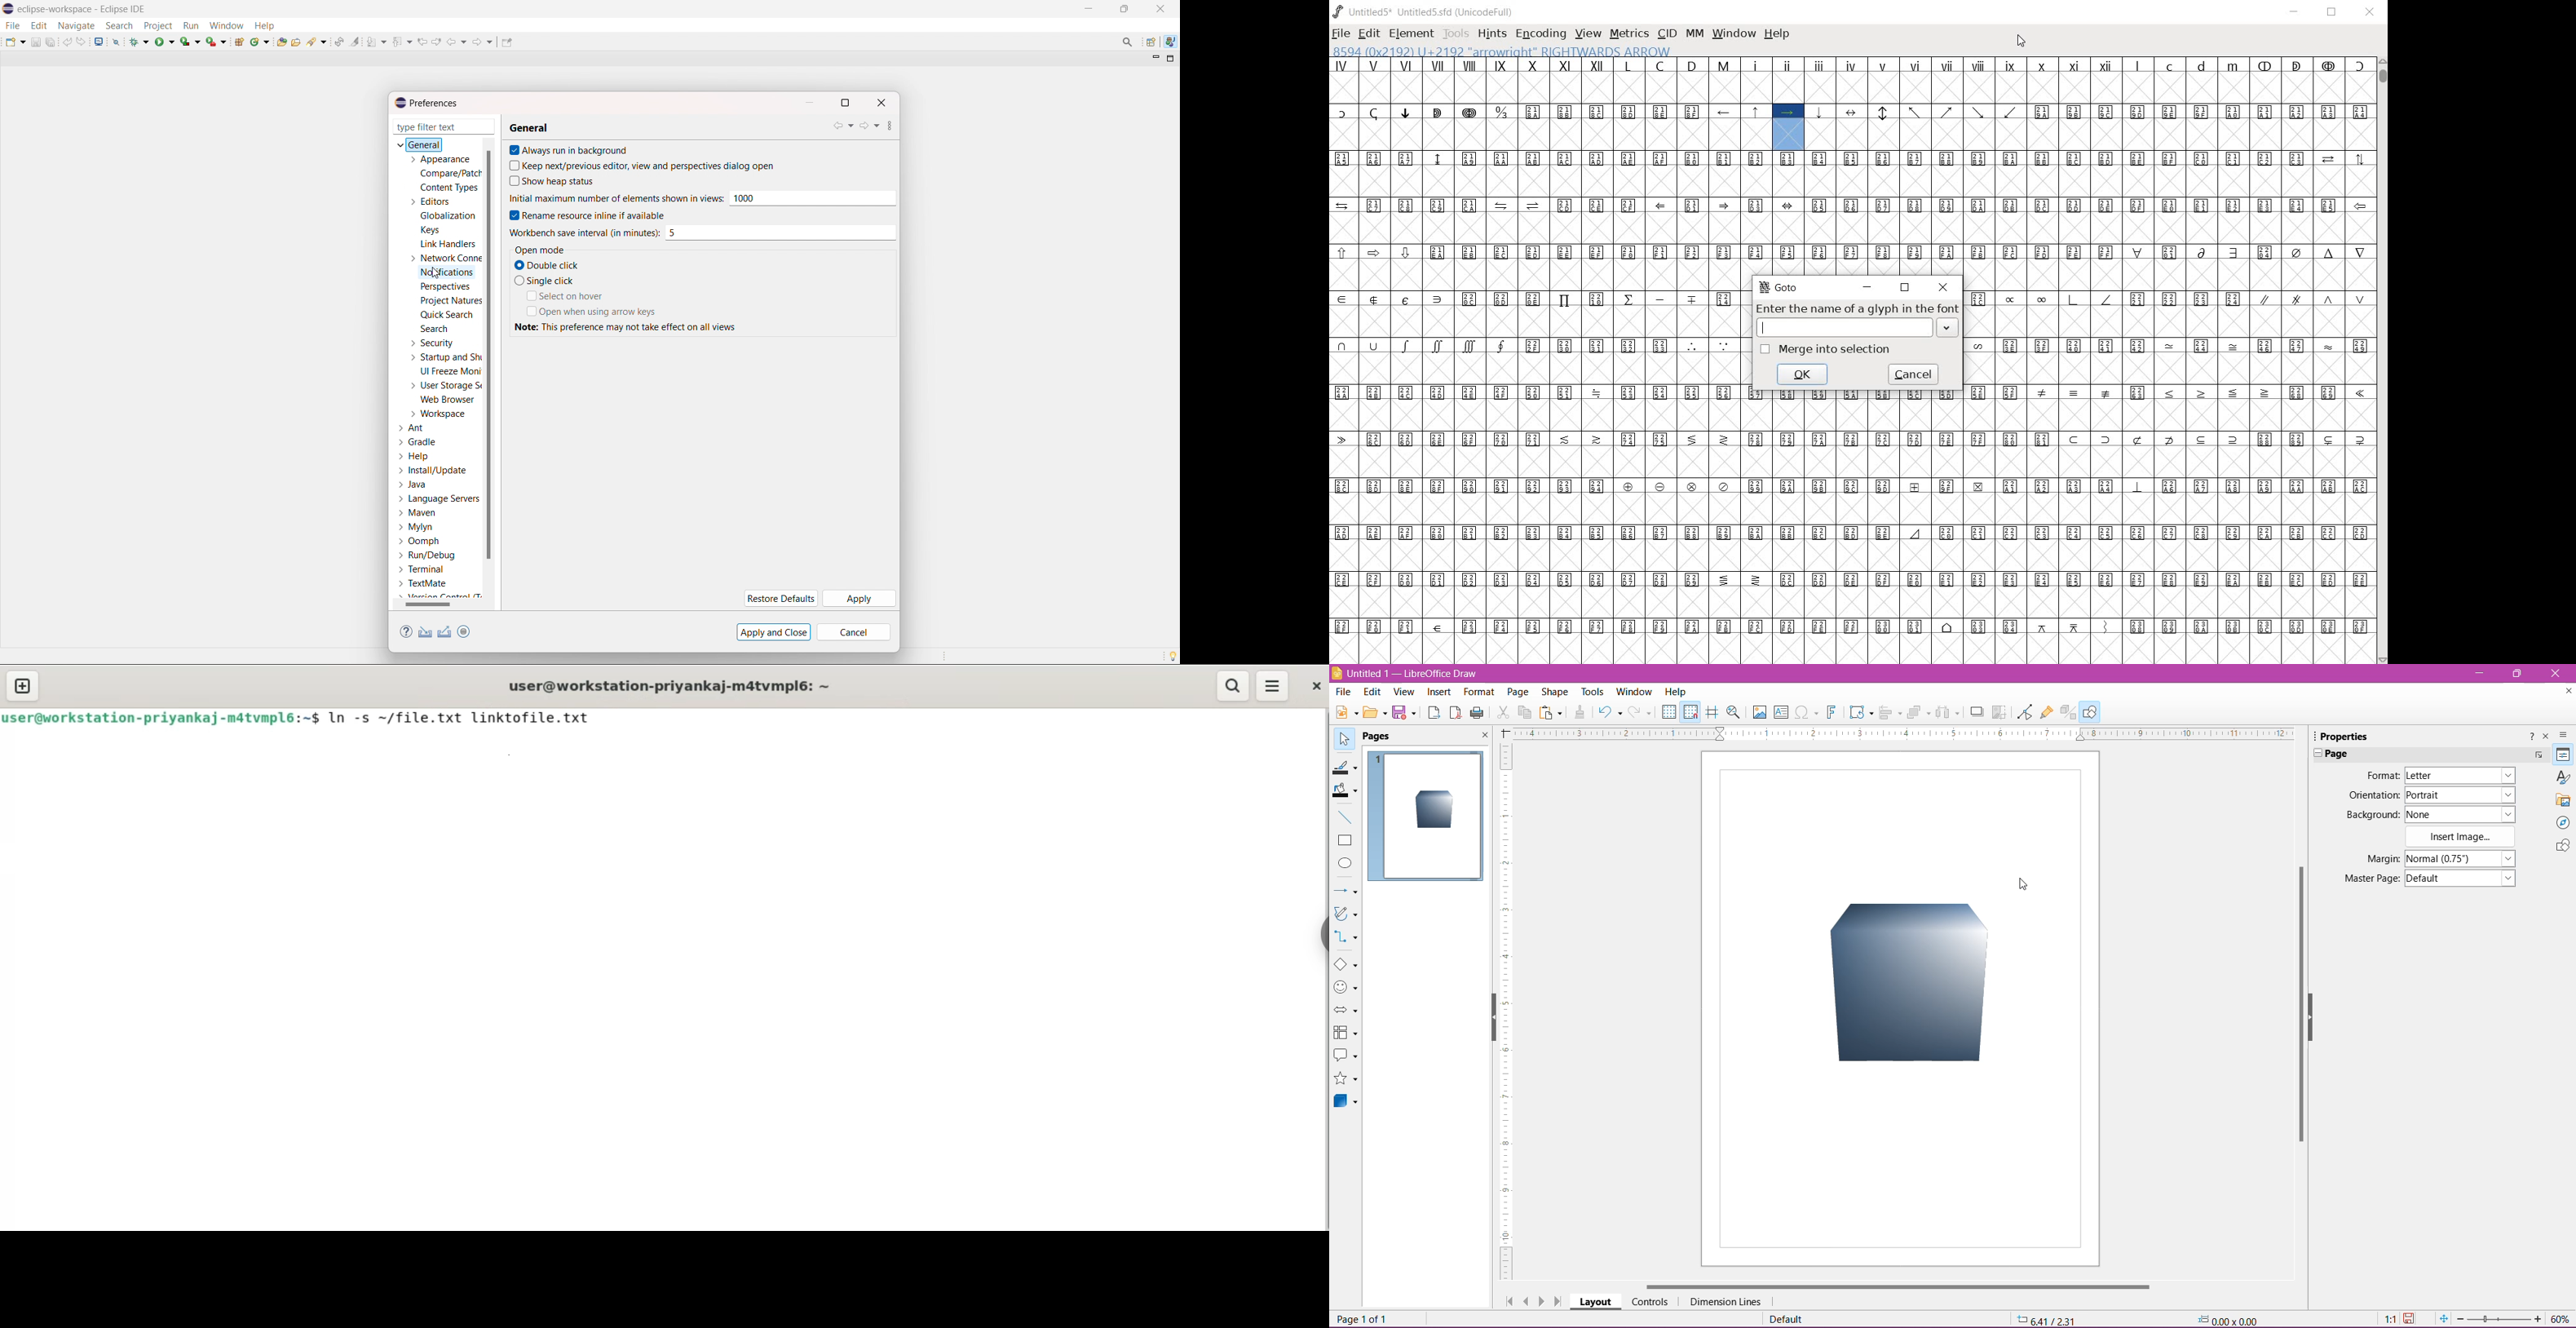 This screenshot has height=1344, width=2576. Describe the element at coordinates (2029, 883) in the screenshot. I see `Cursor after shape insert` at that location.